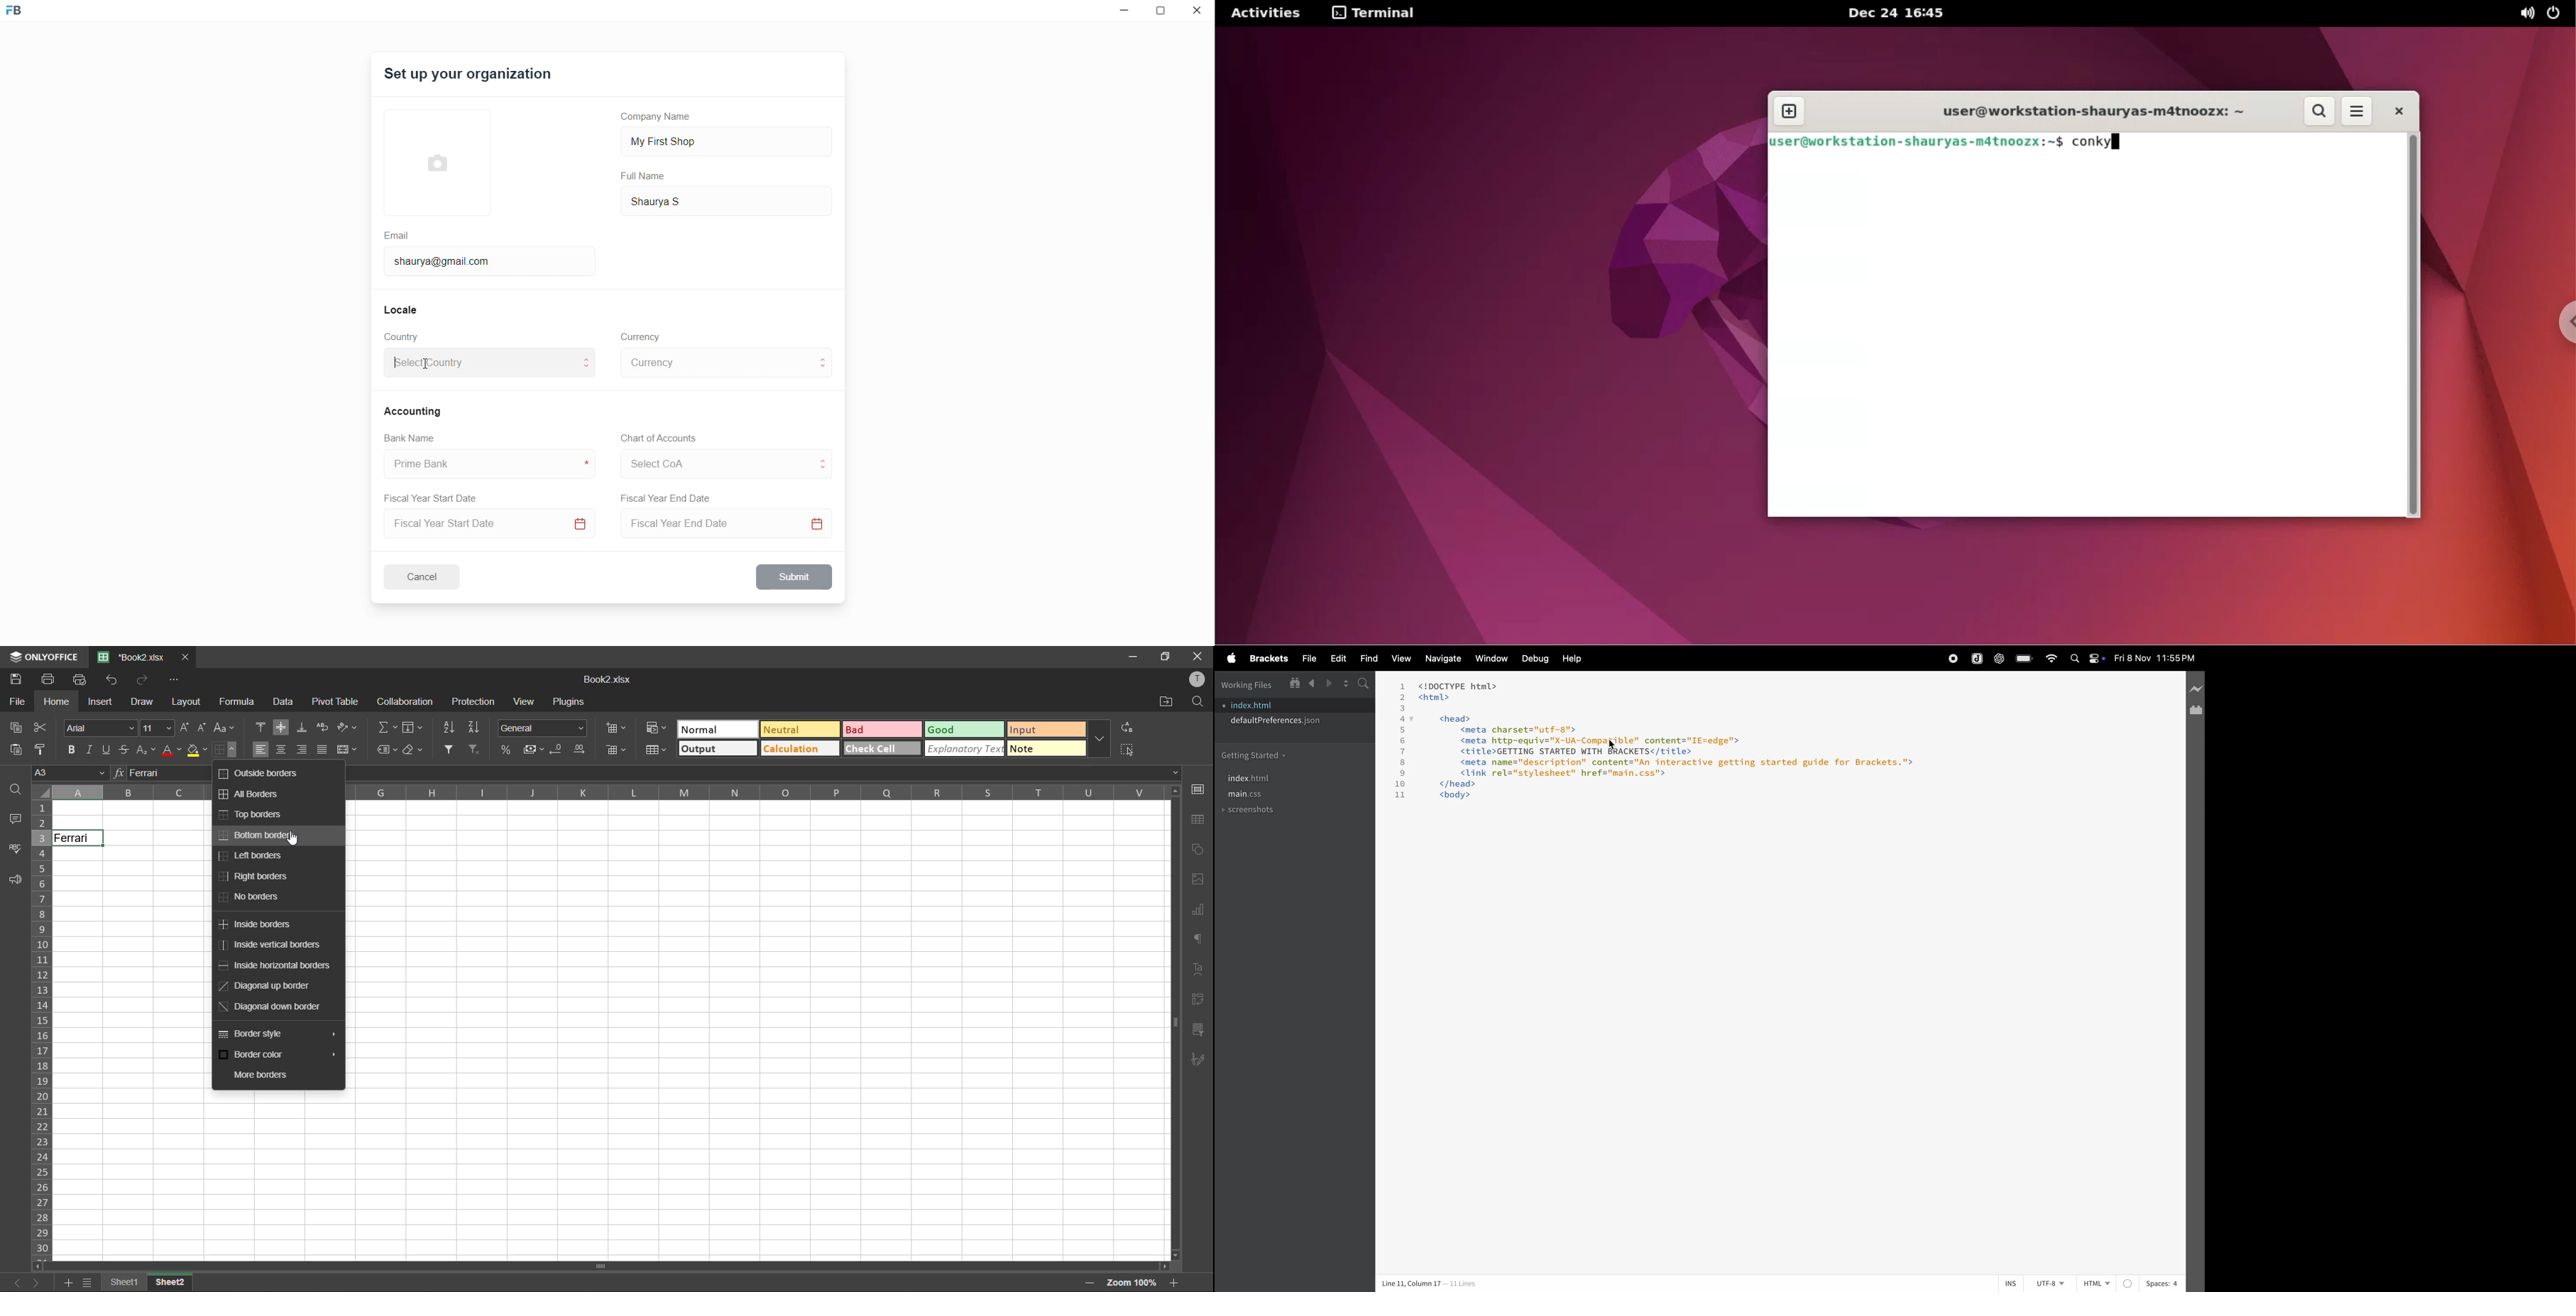  Describe the element at coordinates (1572, 660) in the screenshot. I see `help` at that location.